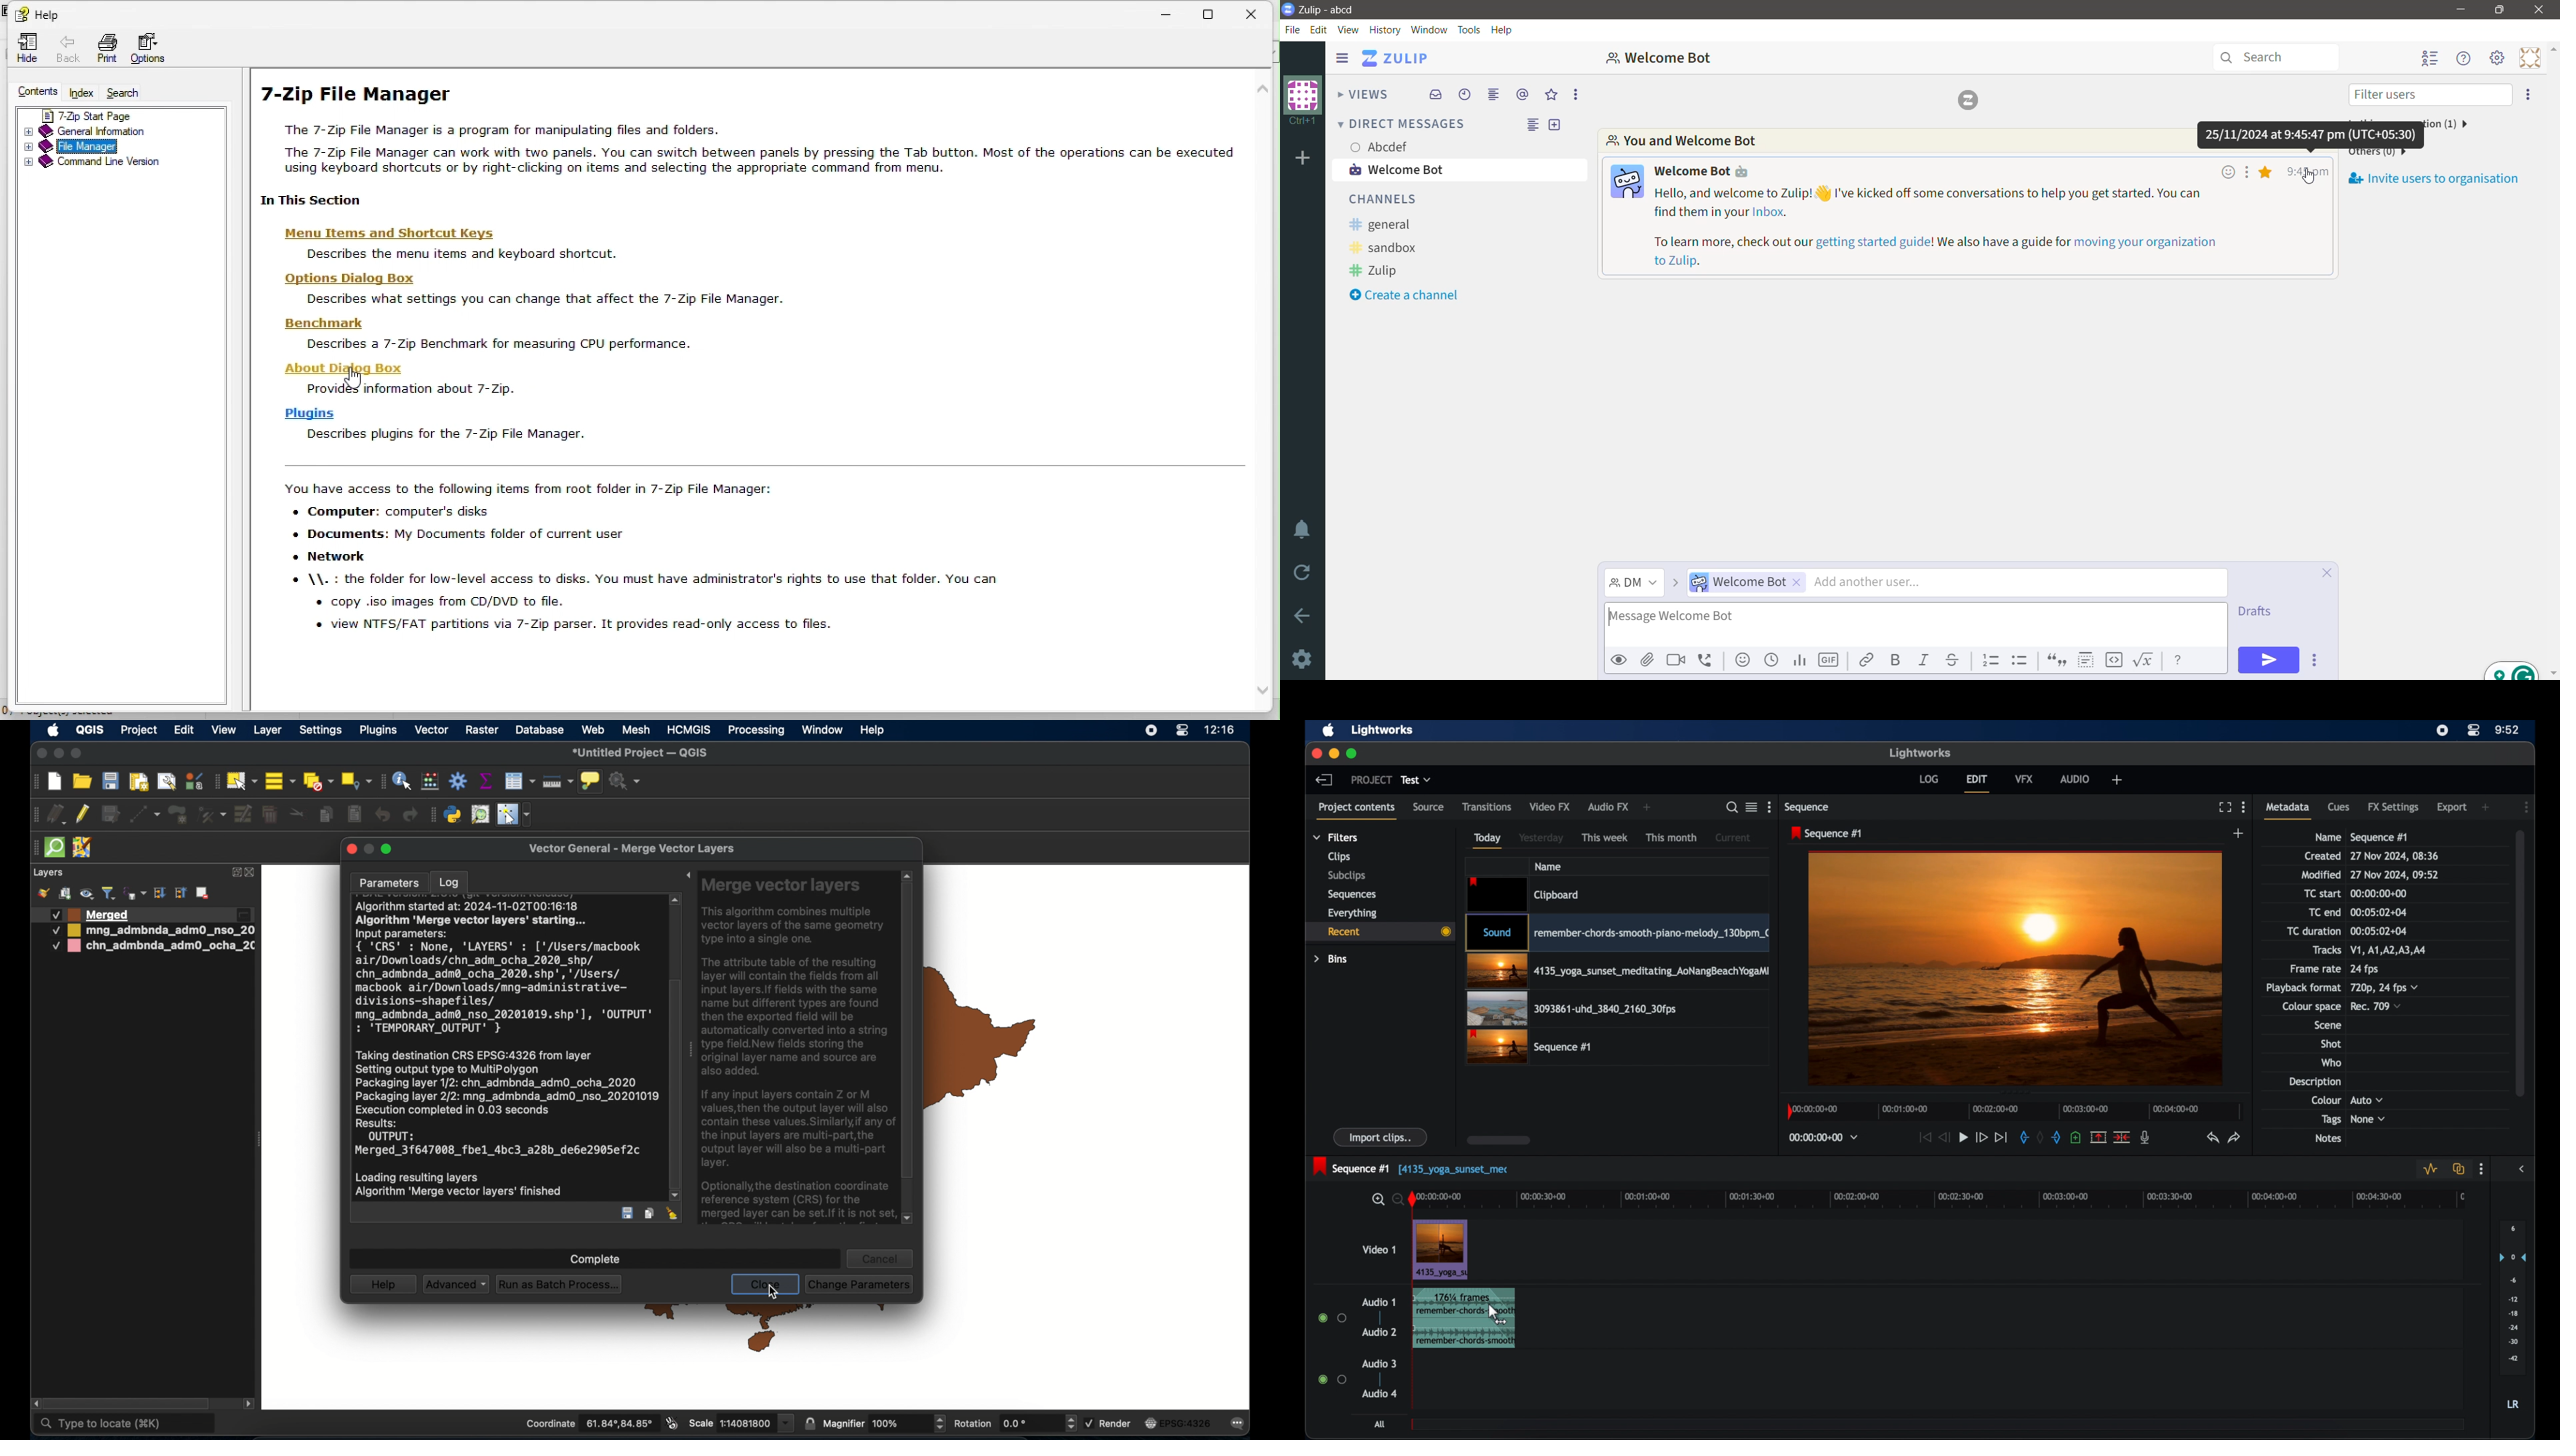 The width and height of the screenshot is (2576, 1456). What do you see at coordinates (106, 50) in the screenshot?
I see `Print` at bounding box center [106, 50].